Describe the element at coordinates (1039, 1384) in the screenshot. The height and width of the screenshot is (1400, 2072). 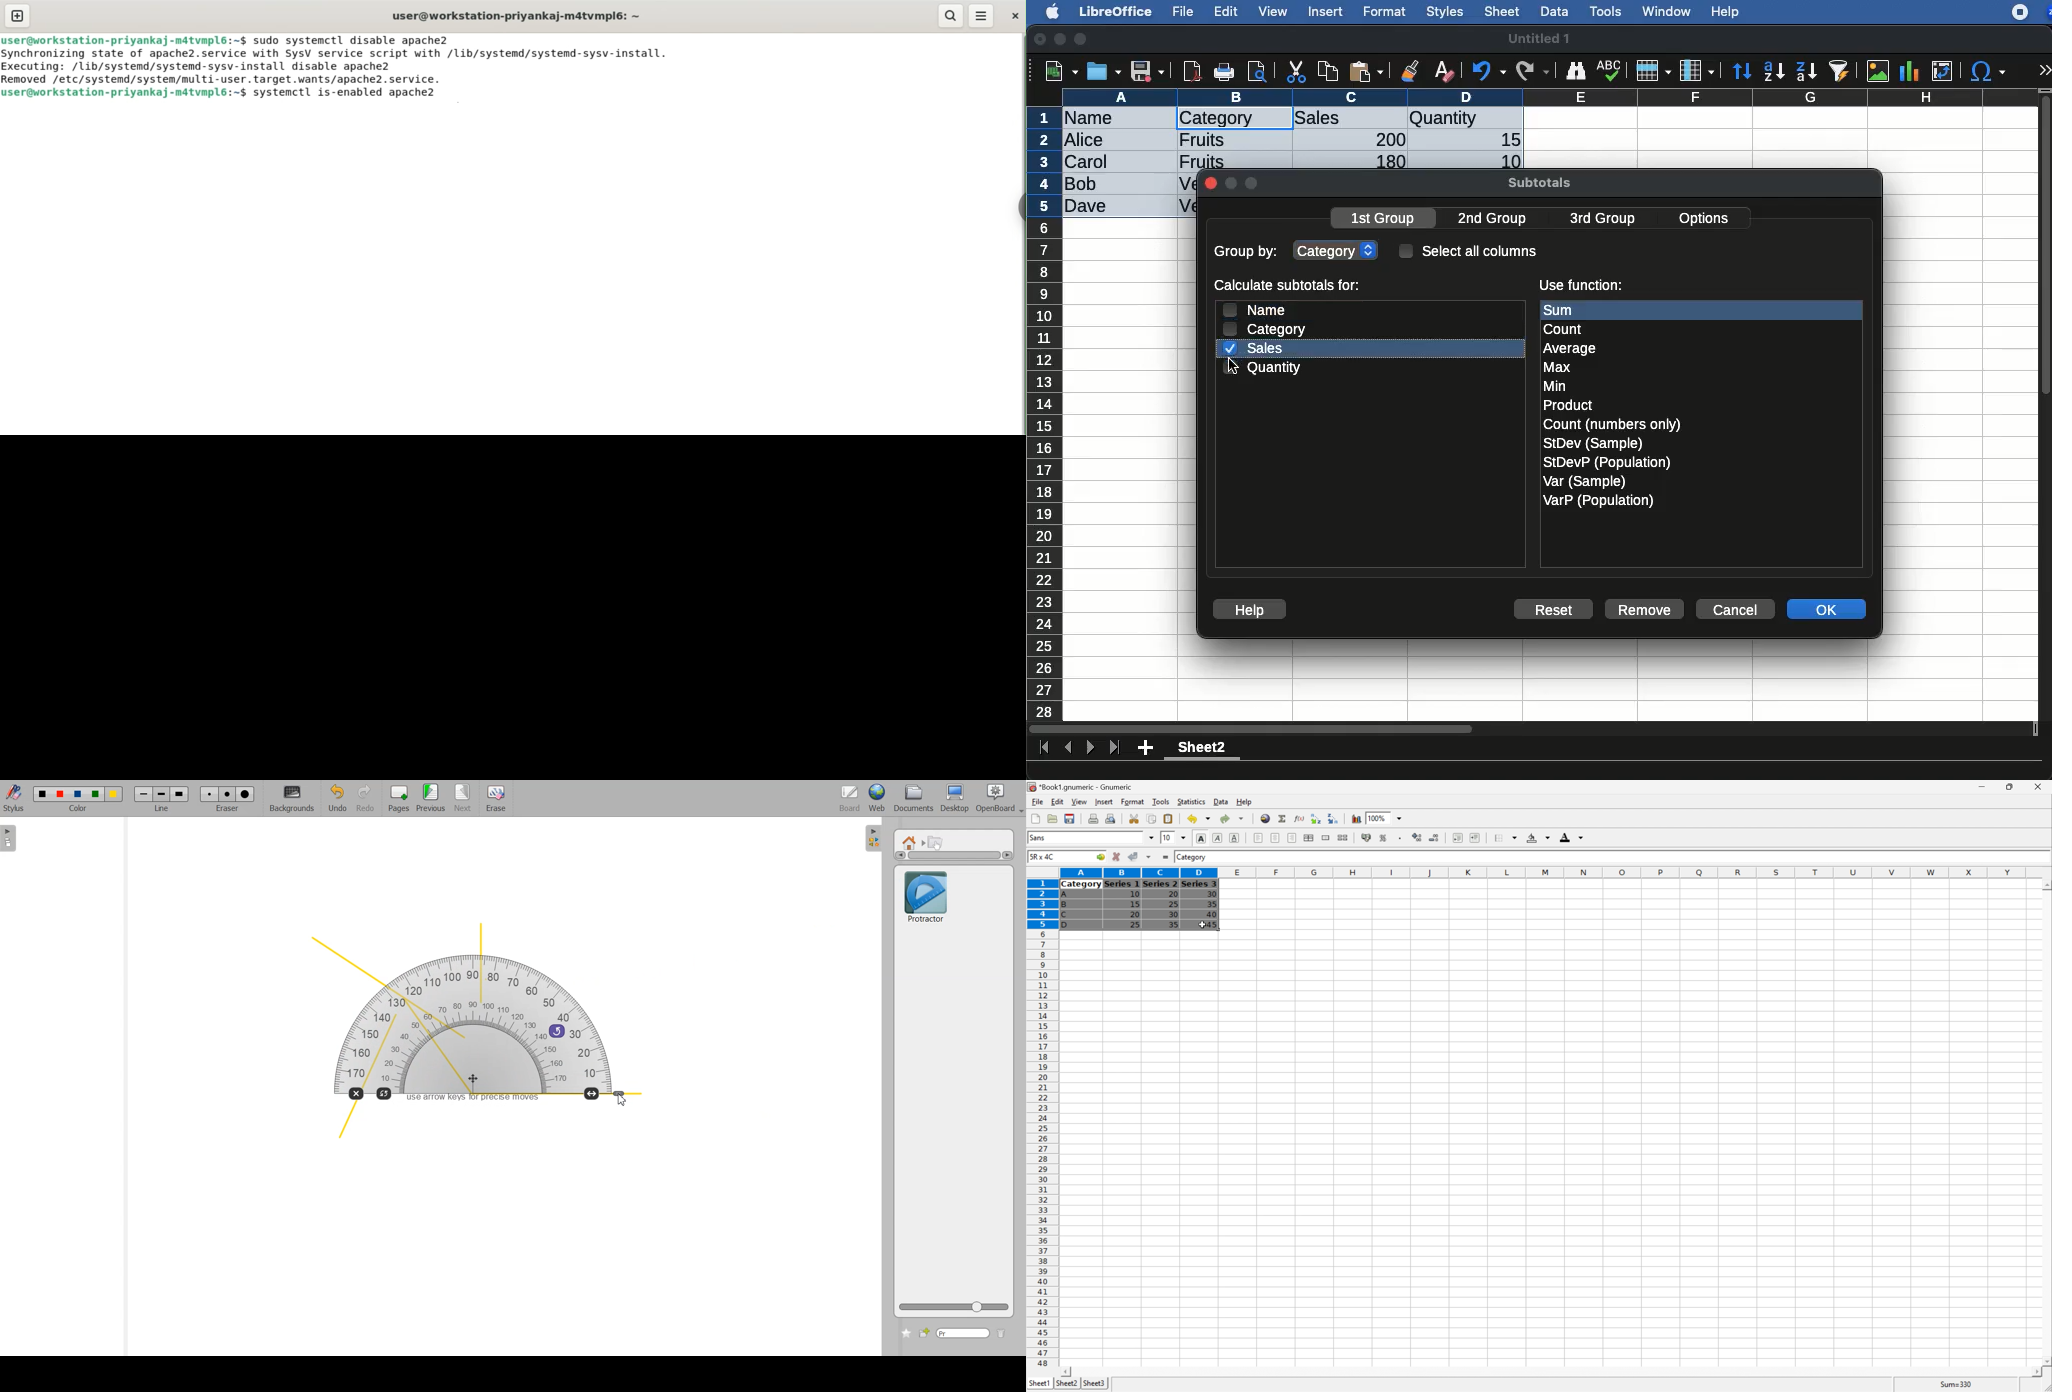
I see `Sheet1` at that location.